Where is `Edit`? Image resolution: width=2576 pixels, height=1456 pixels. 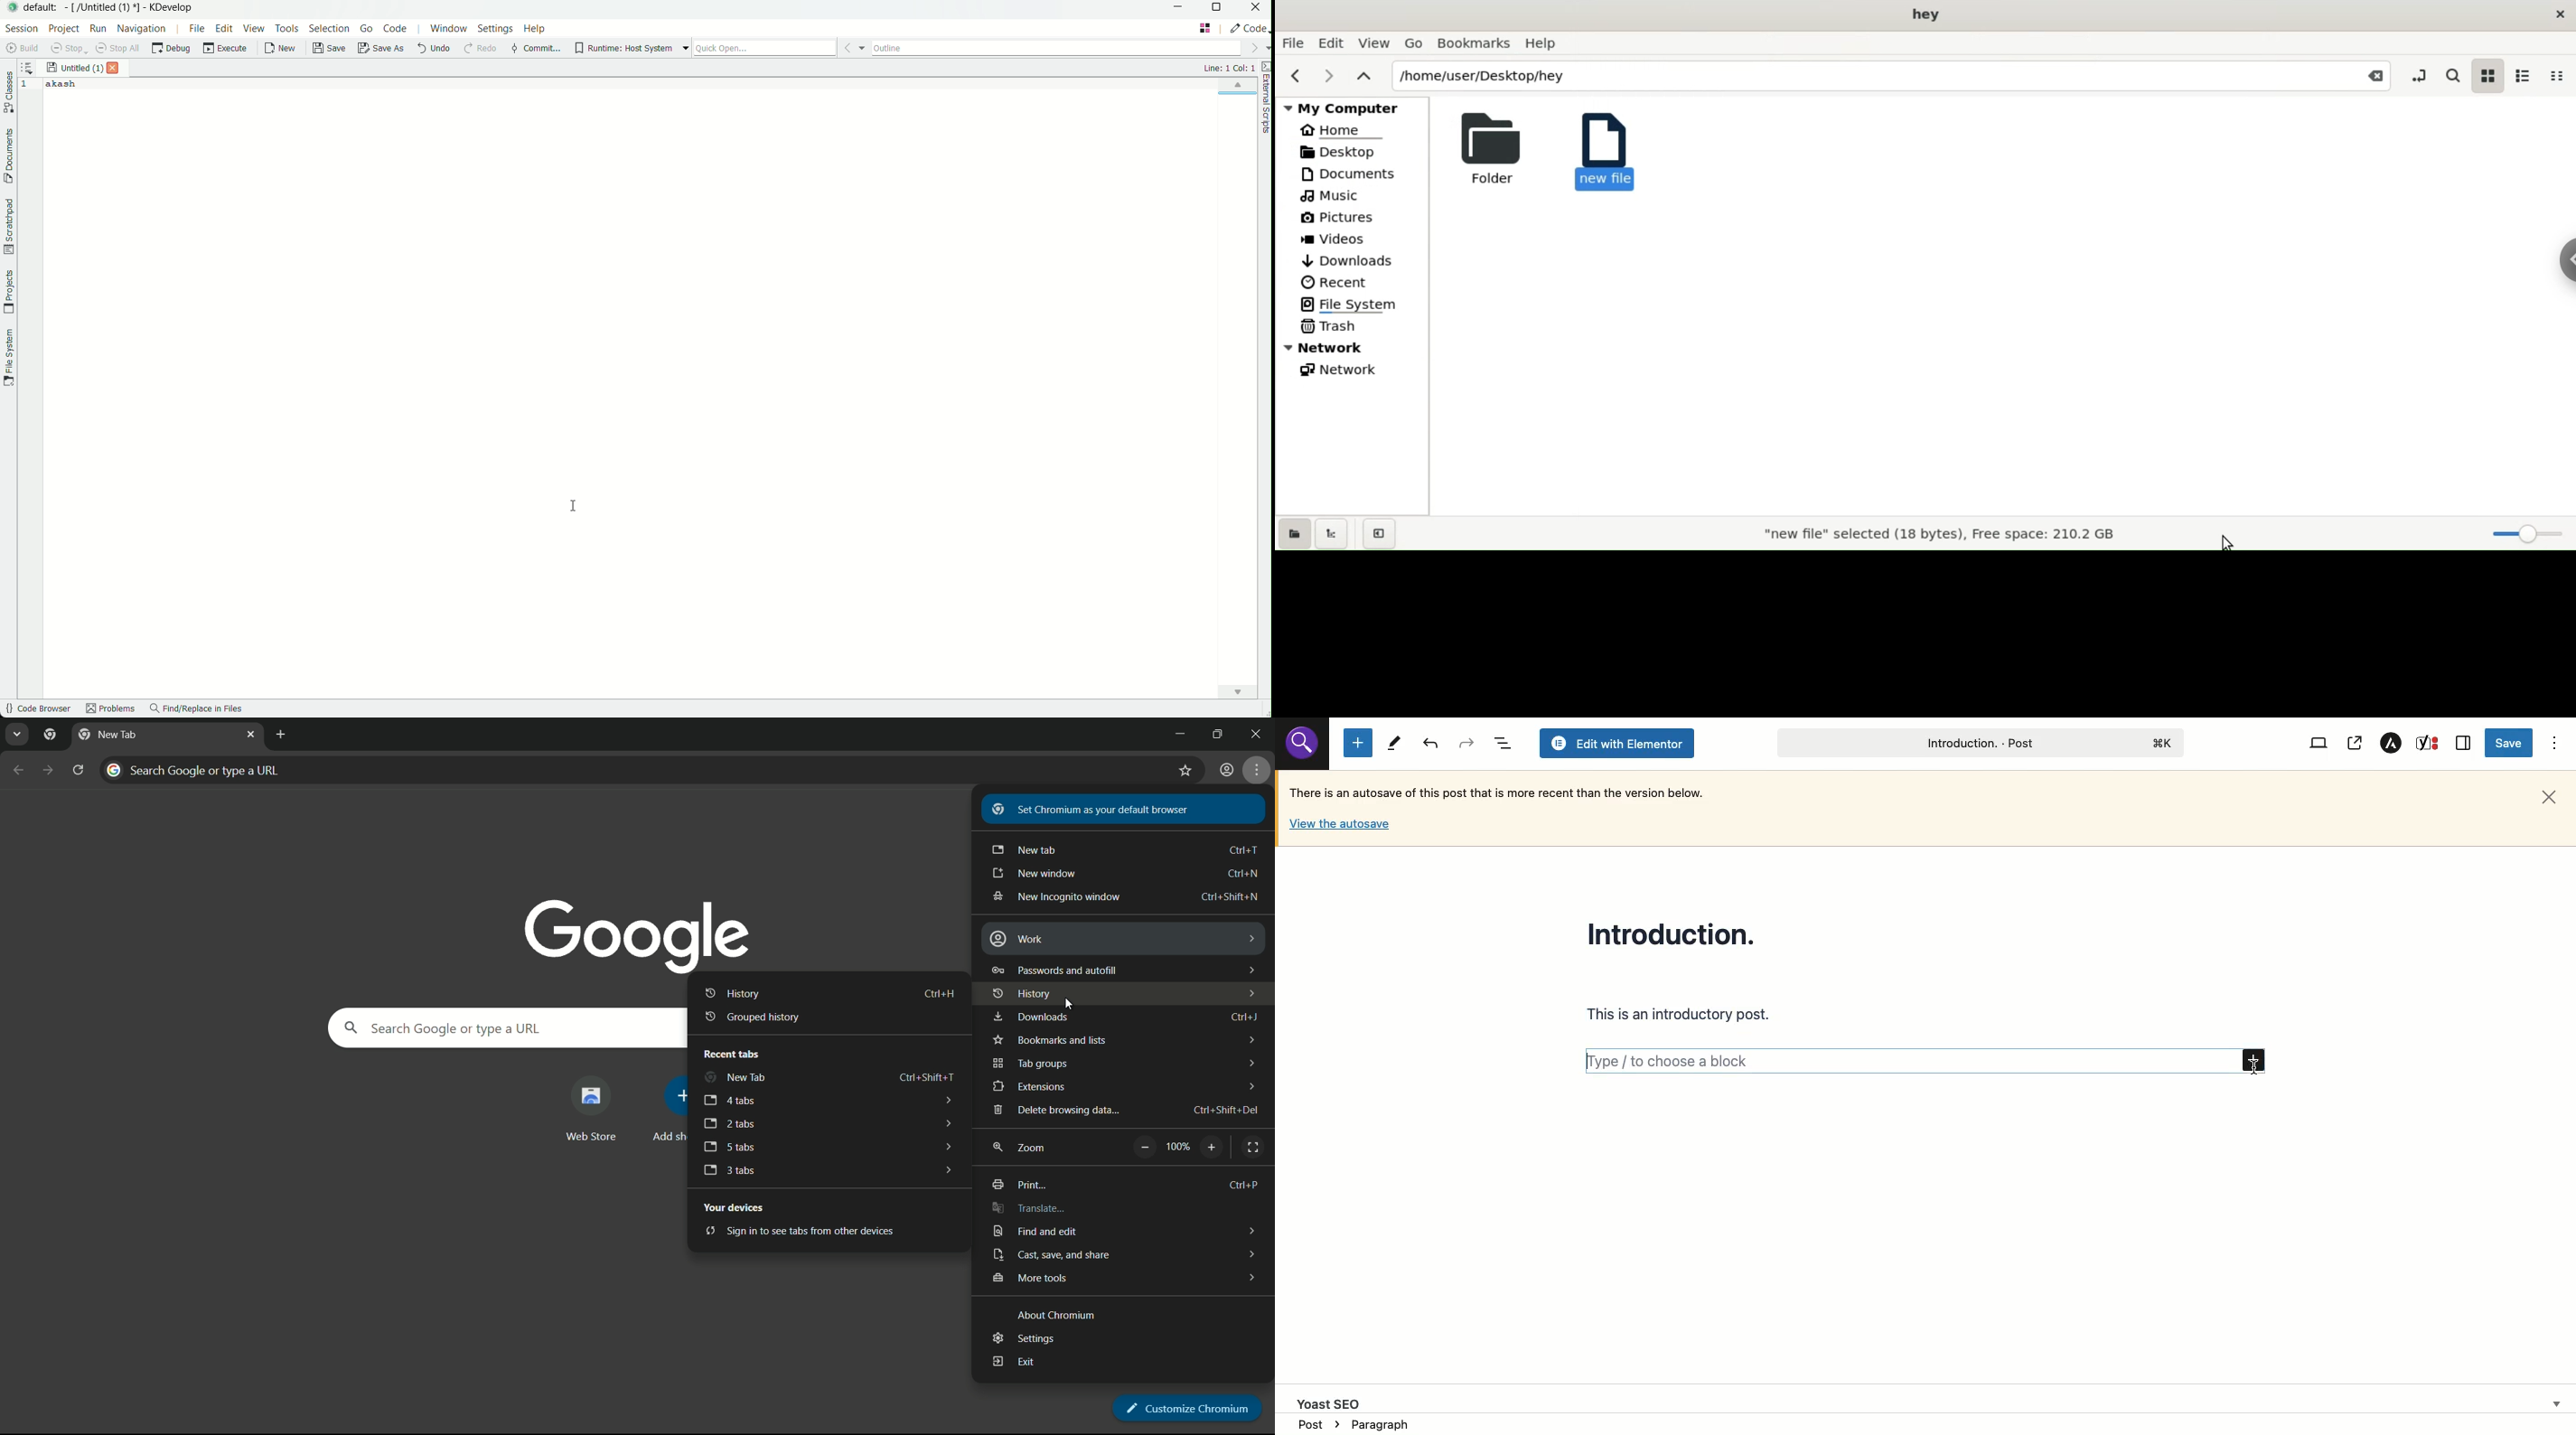 Edit is located at coordinates (1332, 42).